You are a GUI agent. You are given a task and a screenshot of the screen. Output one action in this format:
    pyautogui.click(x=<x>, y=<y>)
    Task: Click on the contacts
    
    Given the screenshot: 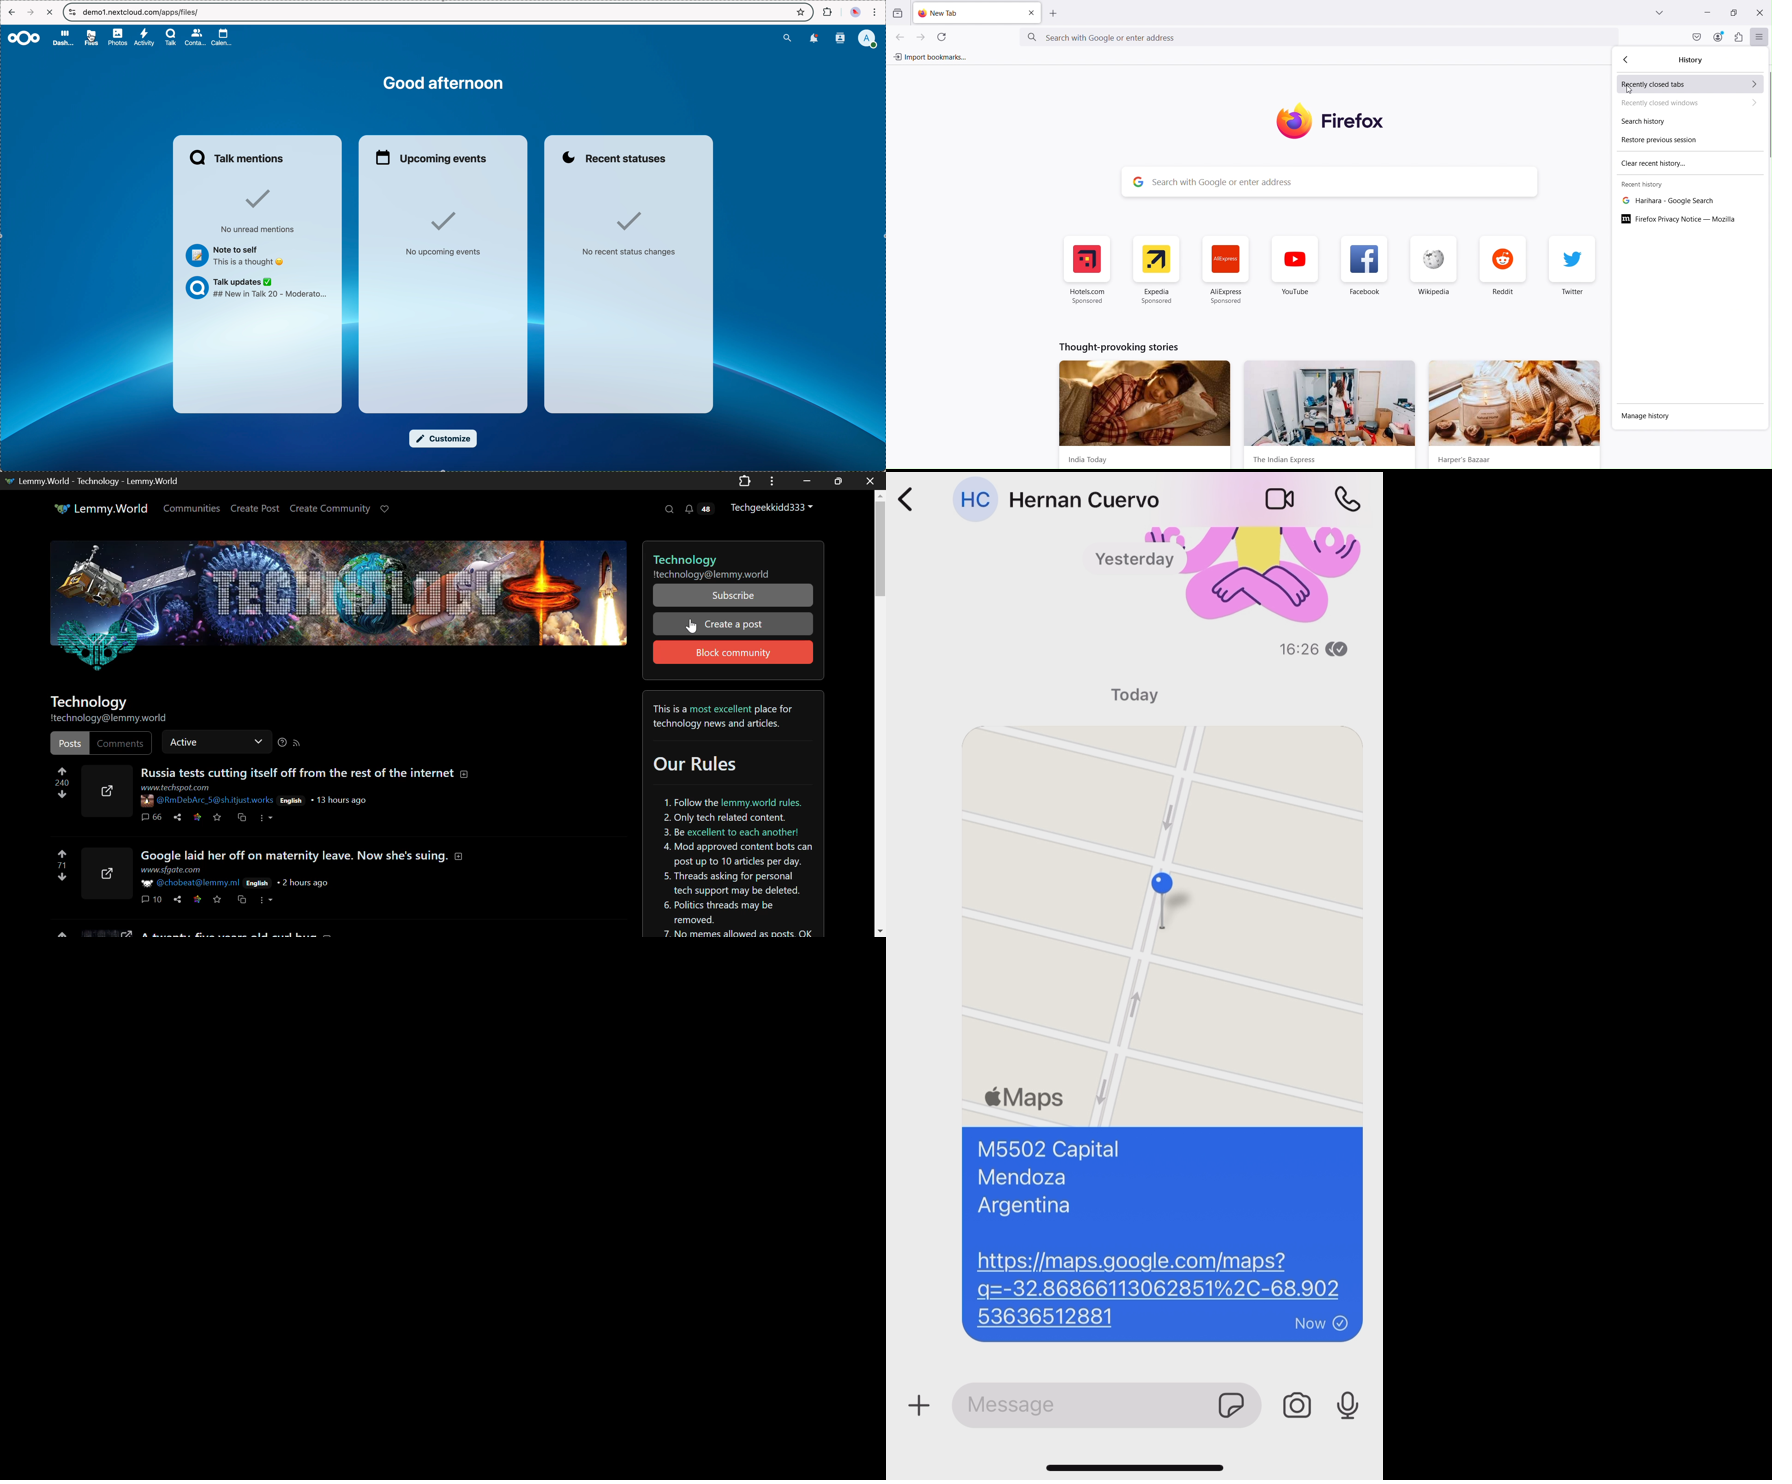 What is the action you would take?
    pyautogui.click(x=842, y=37)
    